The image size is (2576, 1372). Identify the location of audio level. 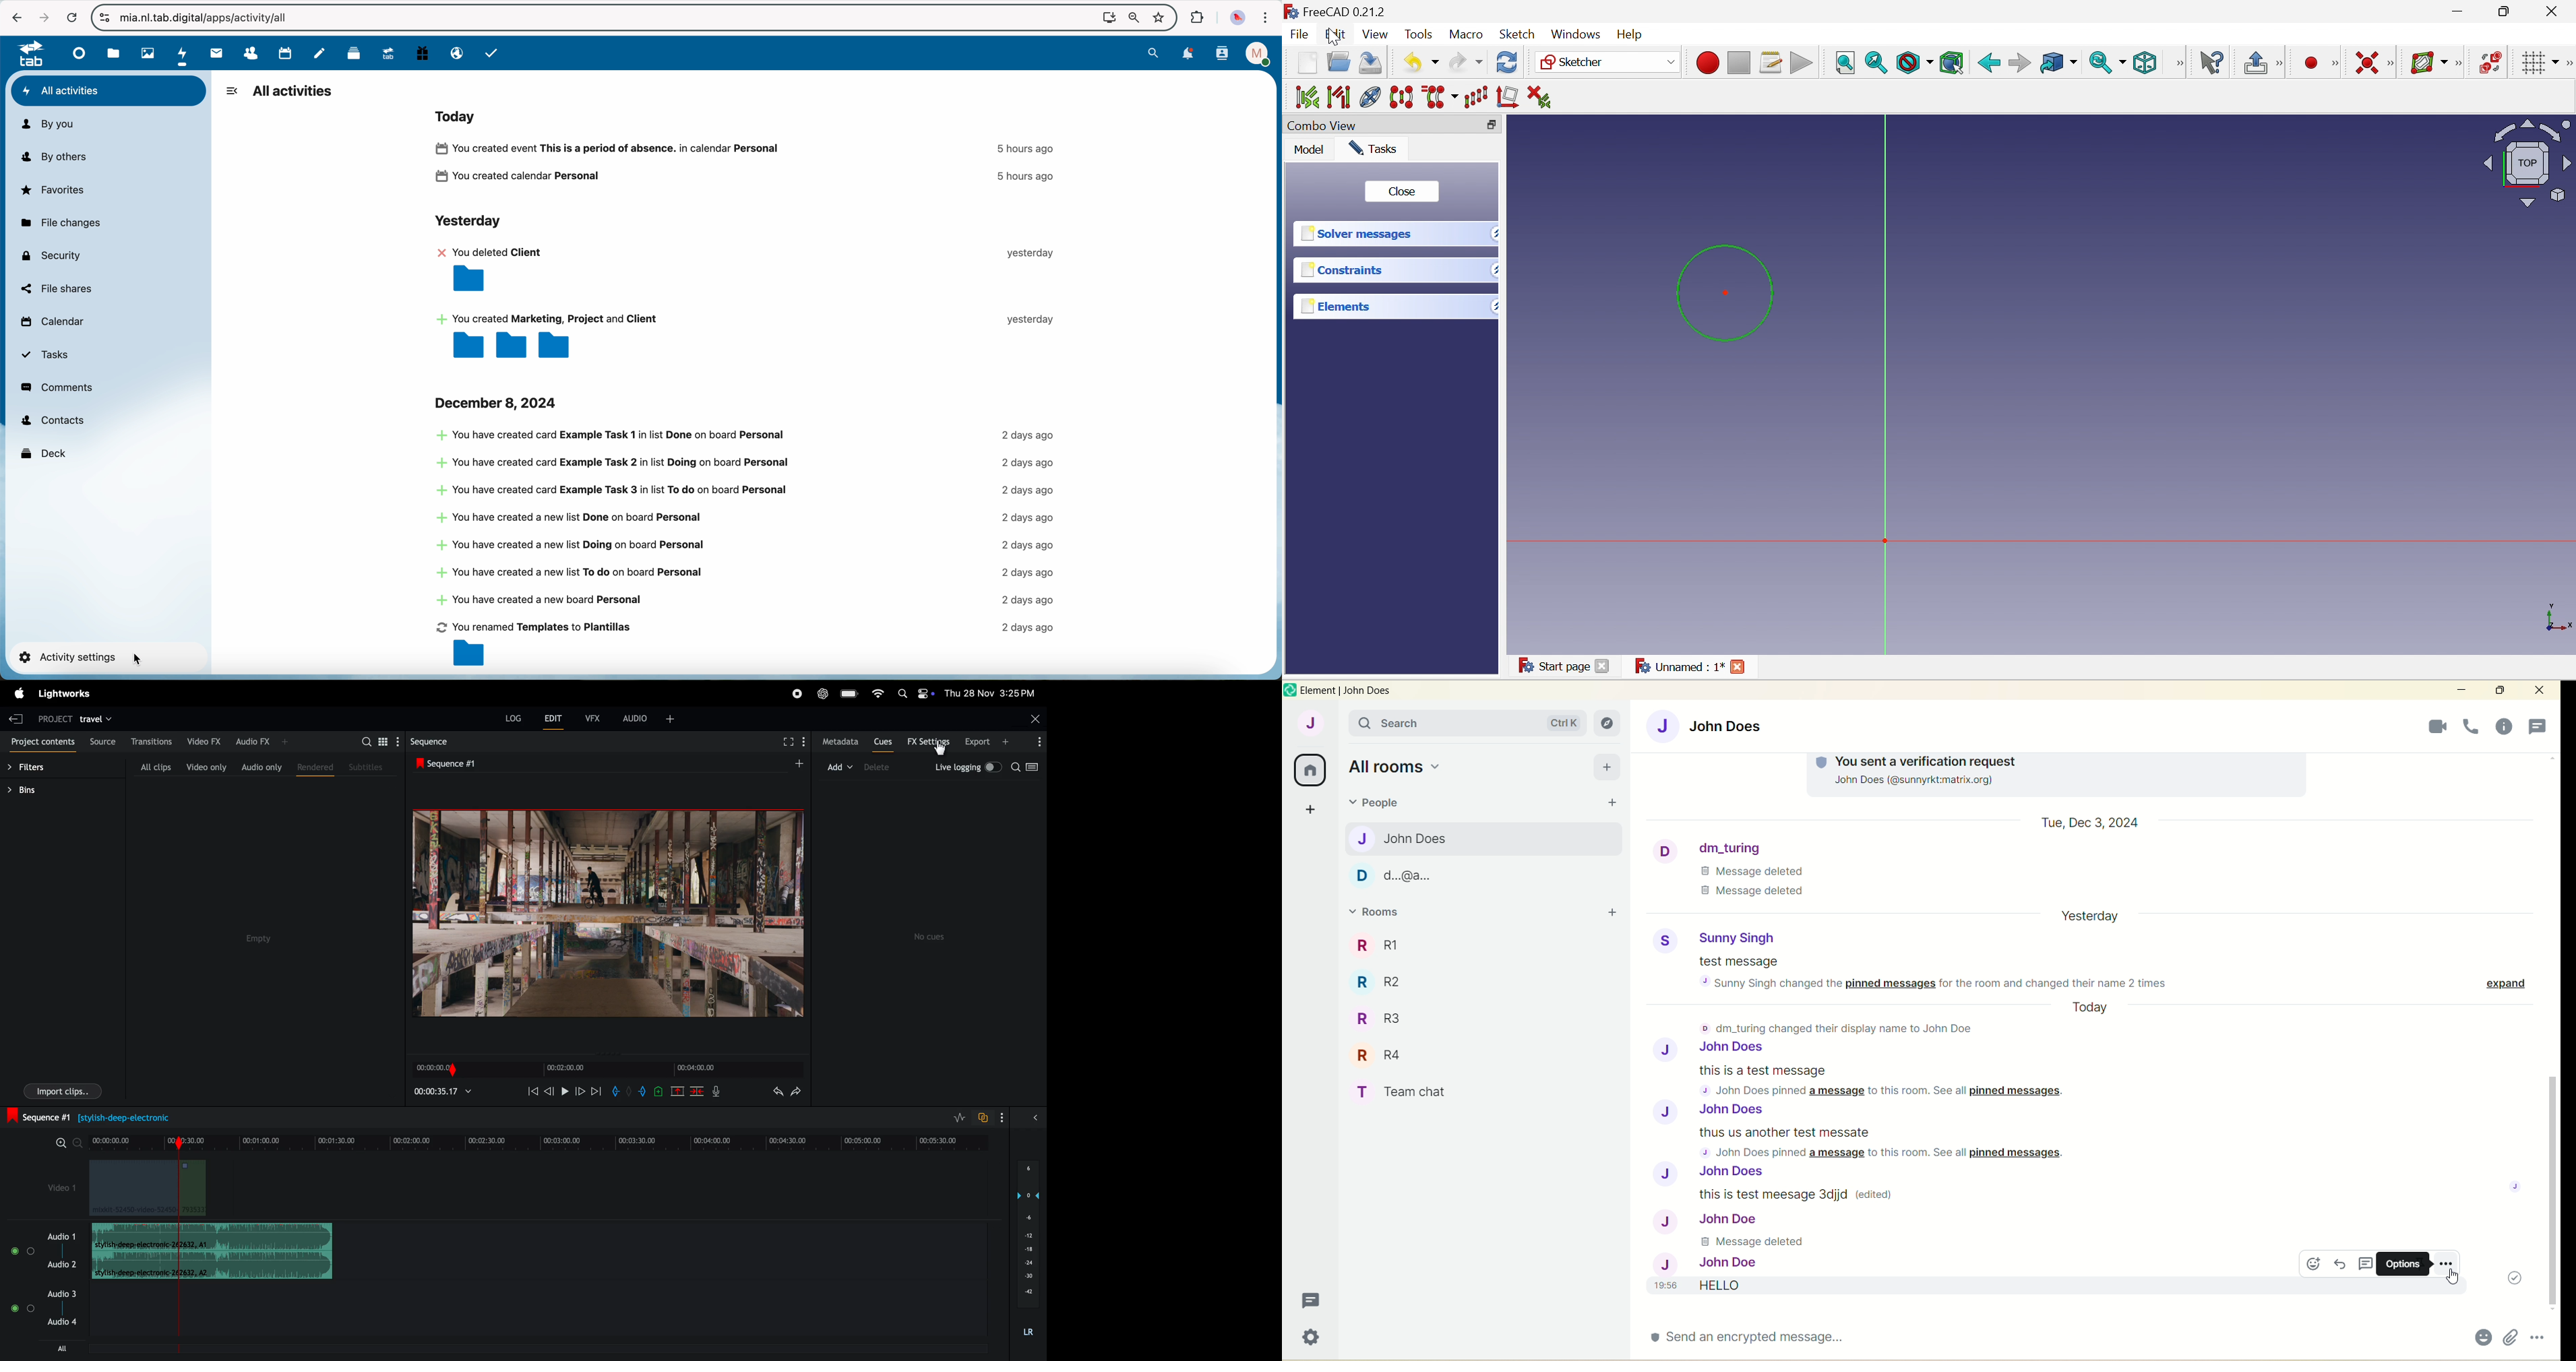
(1029, 1247).